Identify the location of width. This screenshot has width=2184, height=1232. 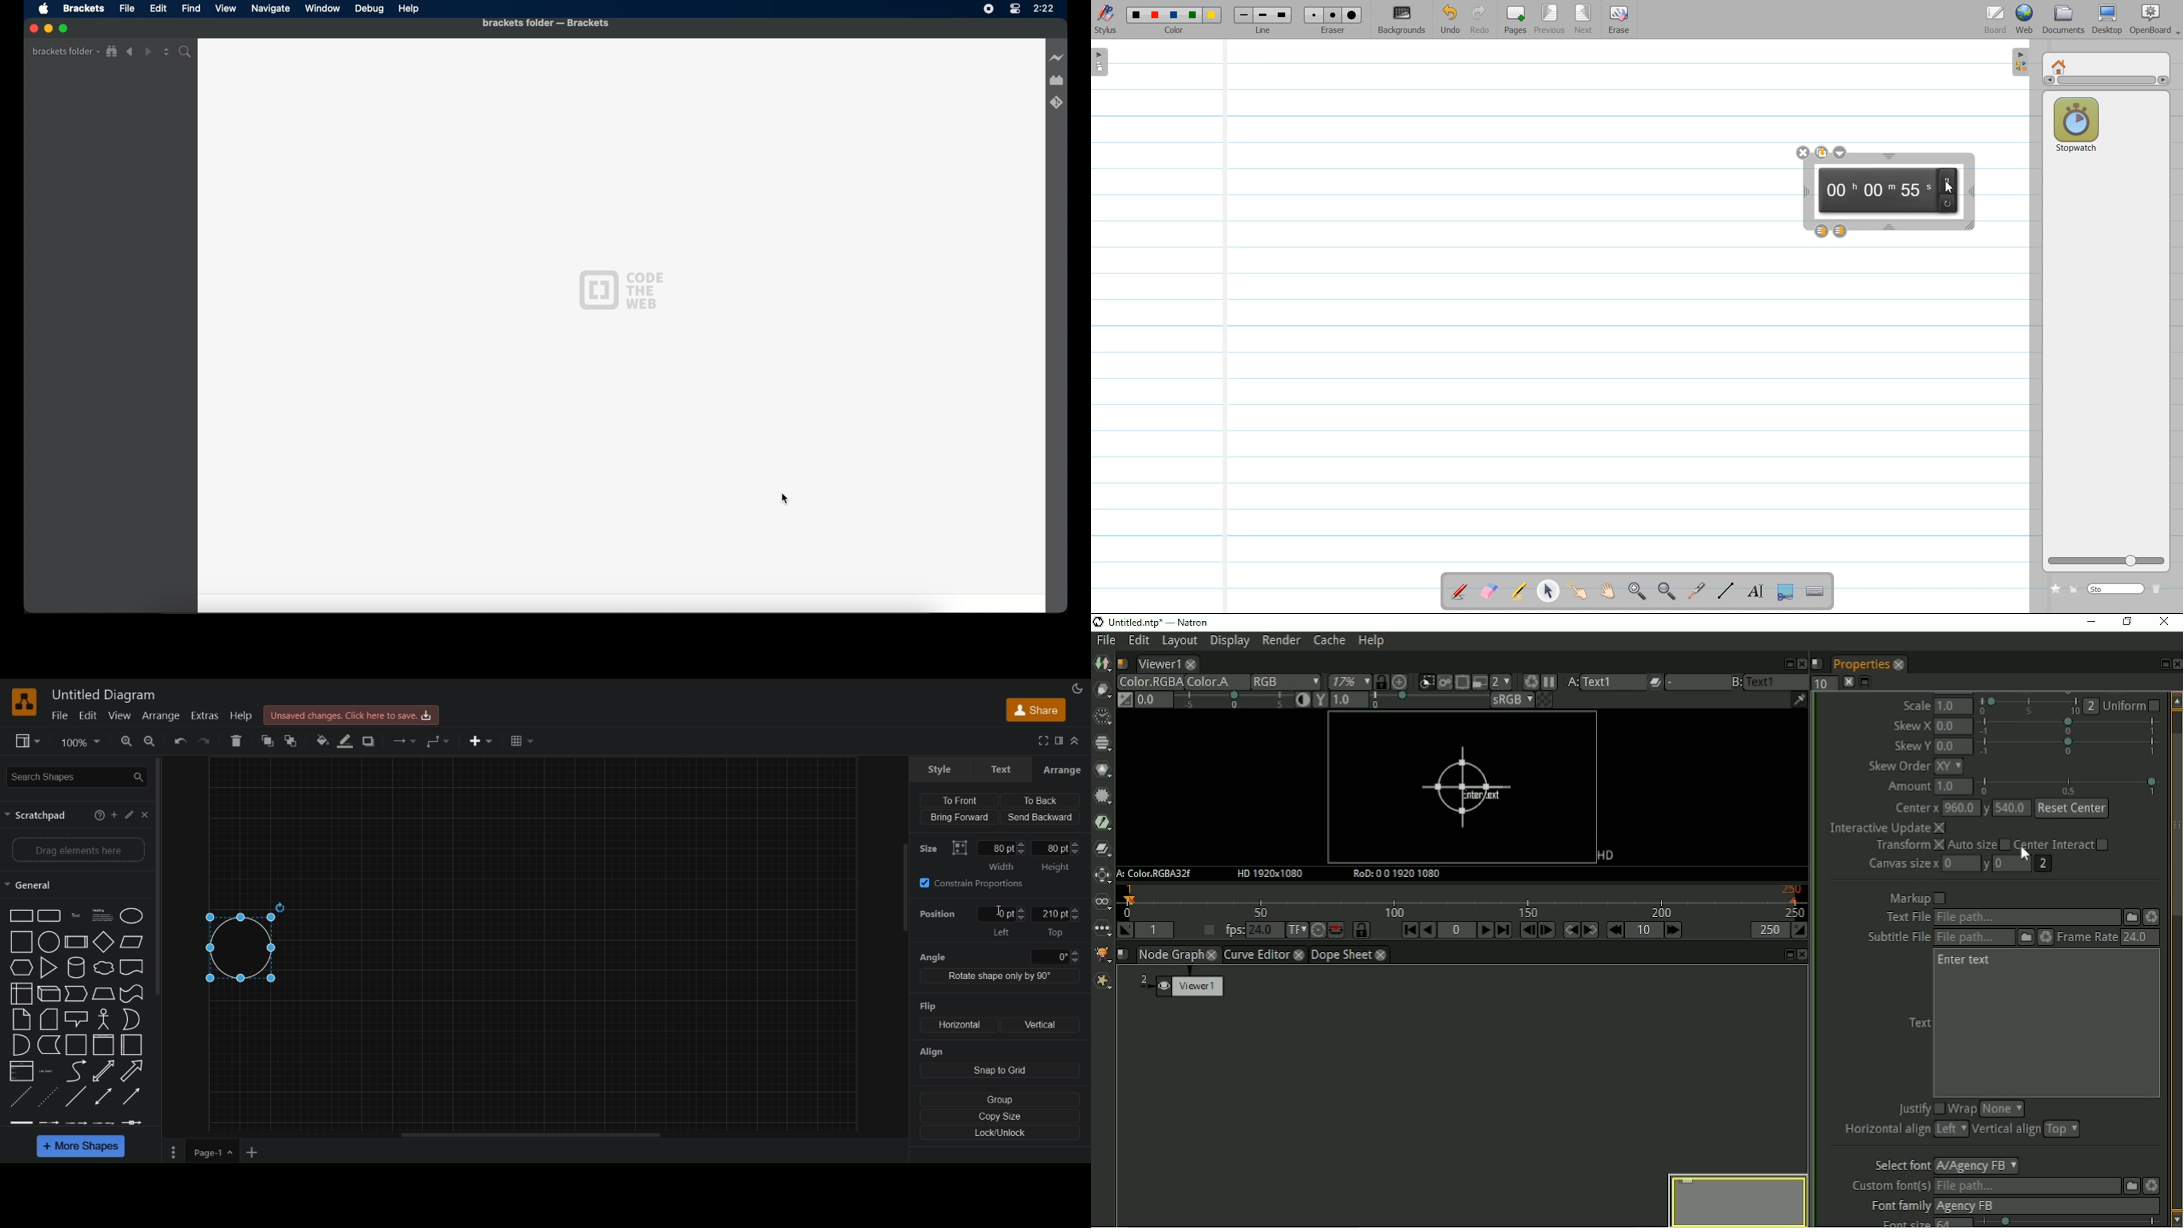
(1002, 855).